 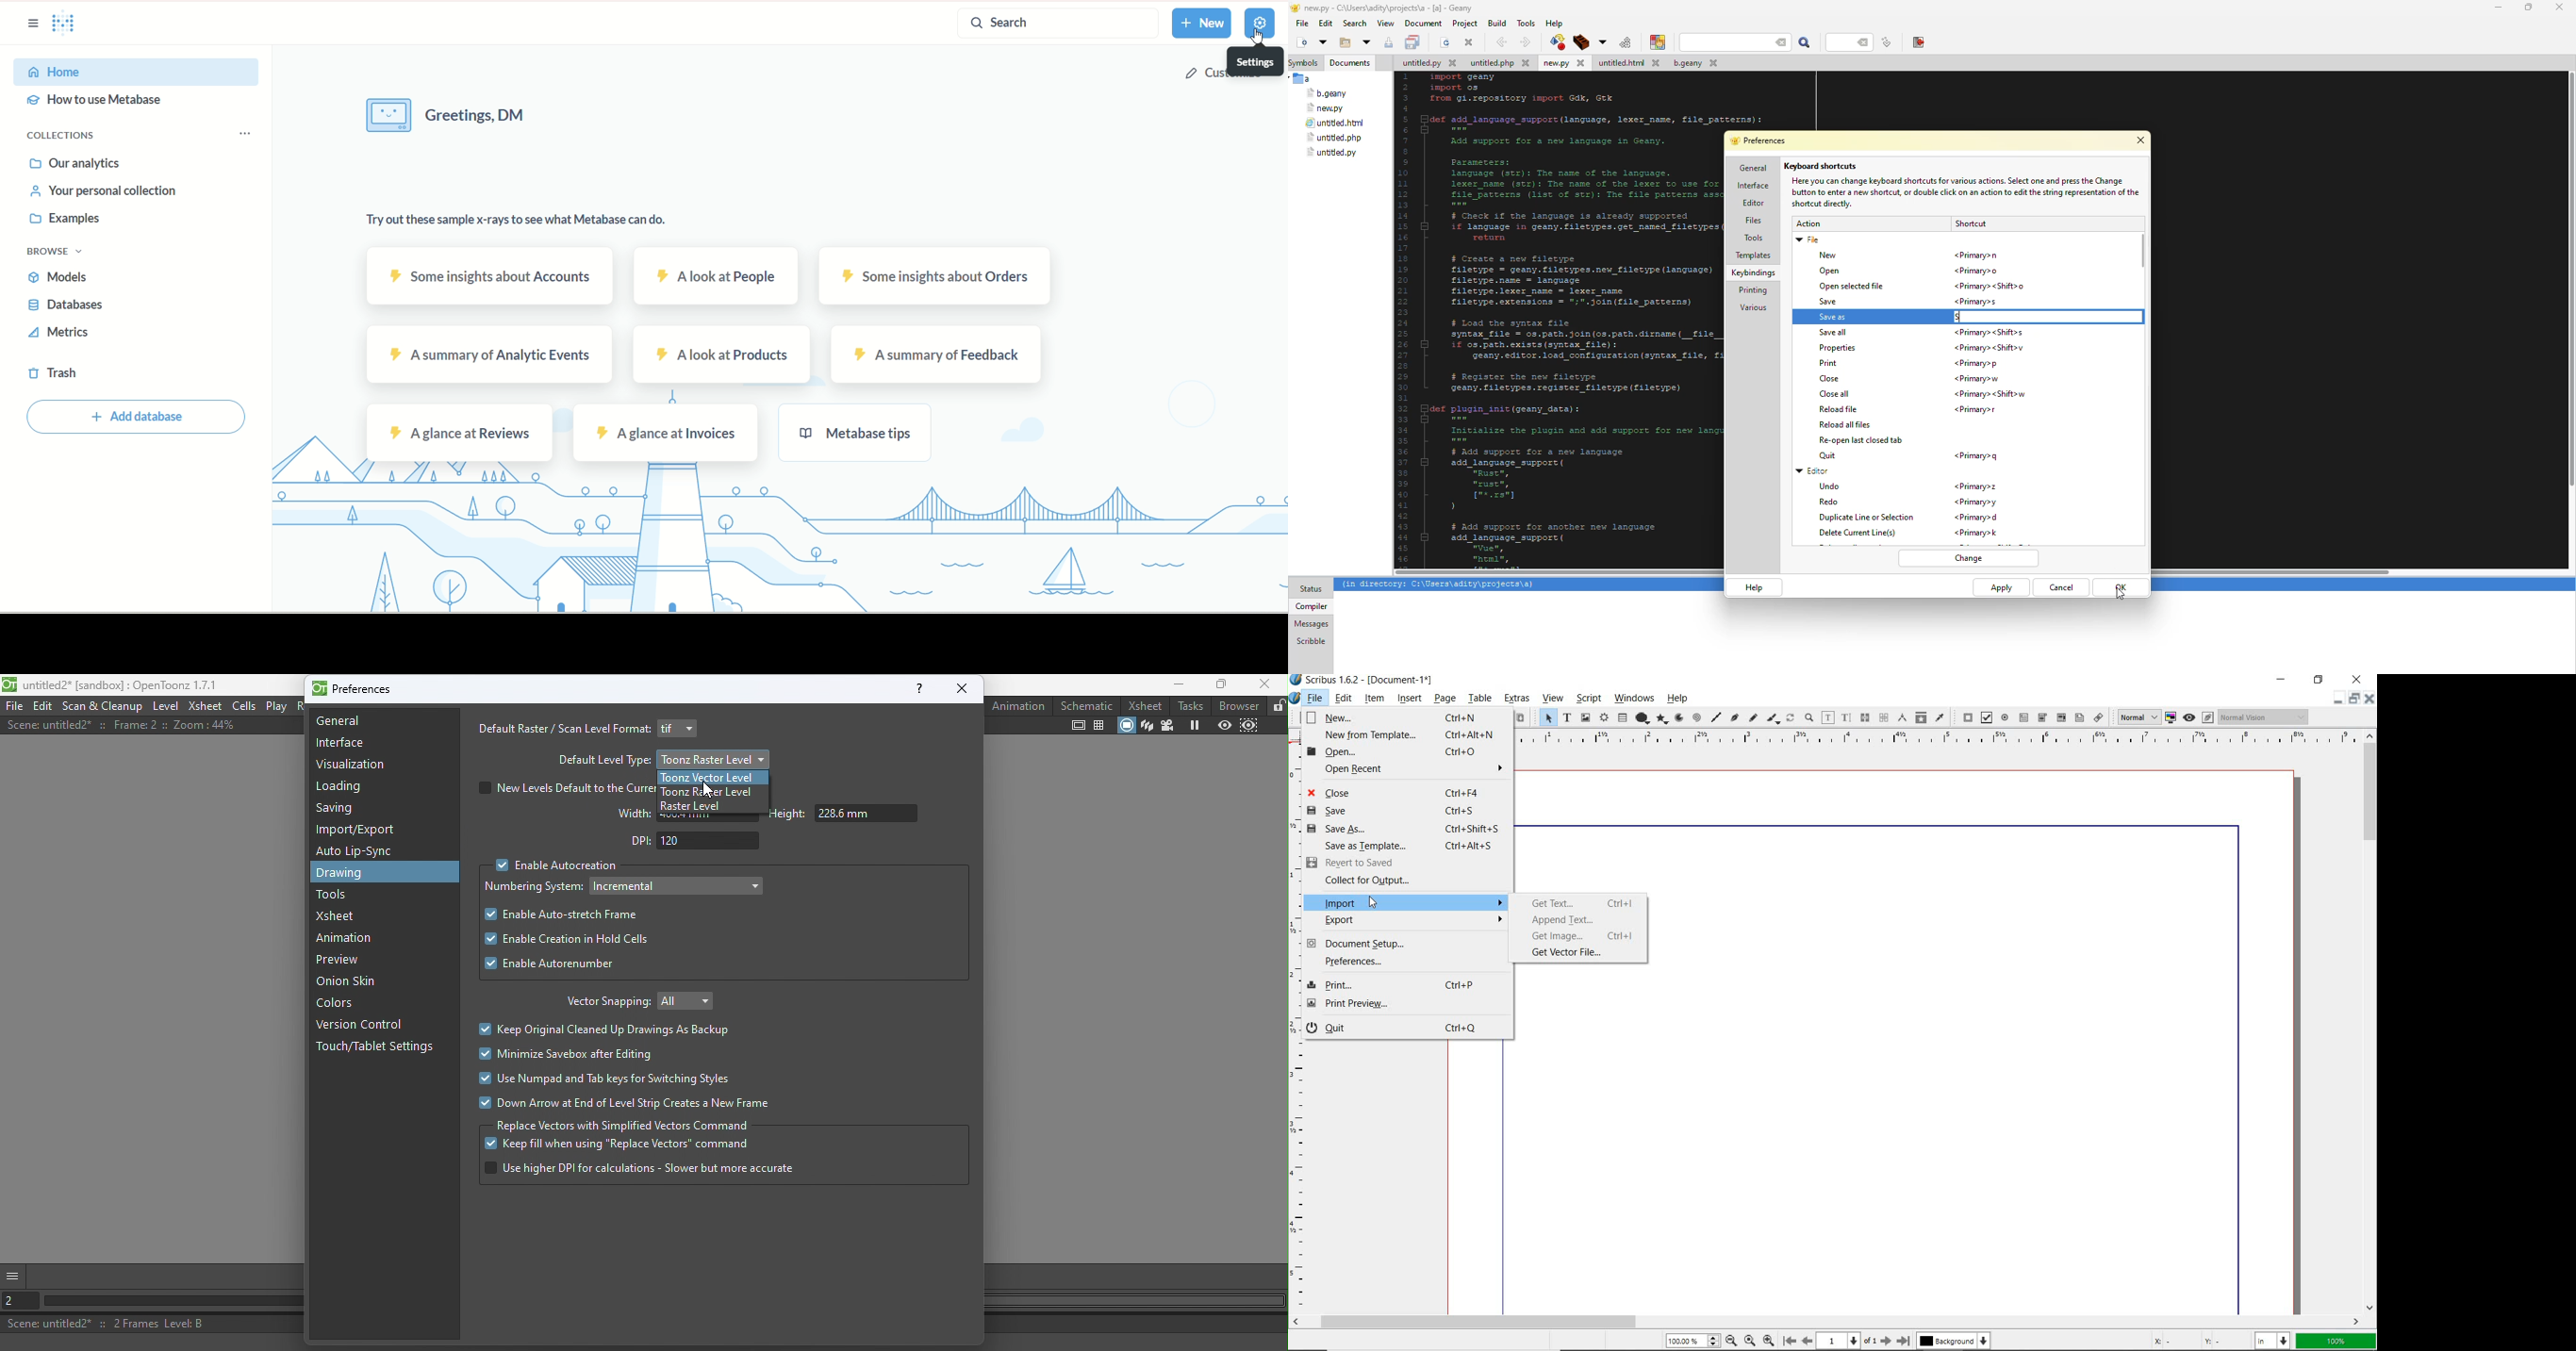 I want to click on select unit: in, so click(x=2274, y=1341).